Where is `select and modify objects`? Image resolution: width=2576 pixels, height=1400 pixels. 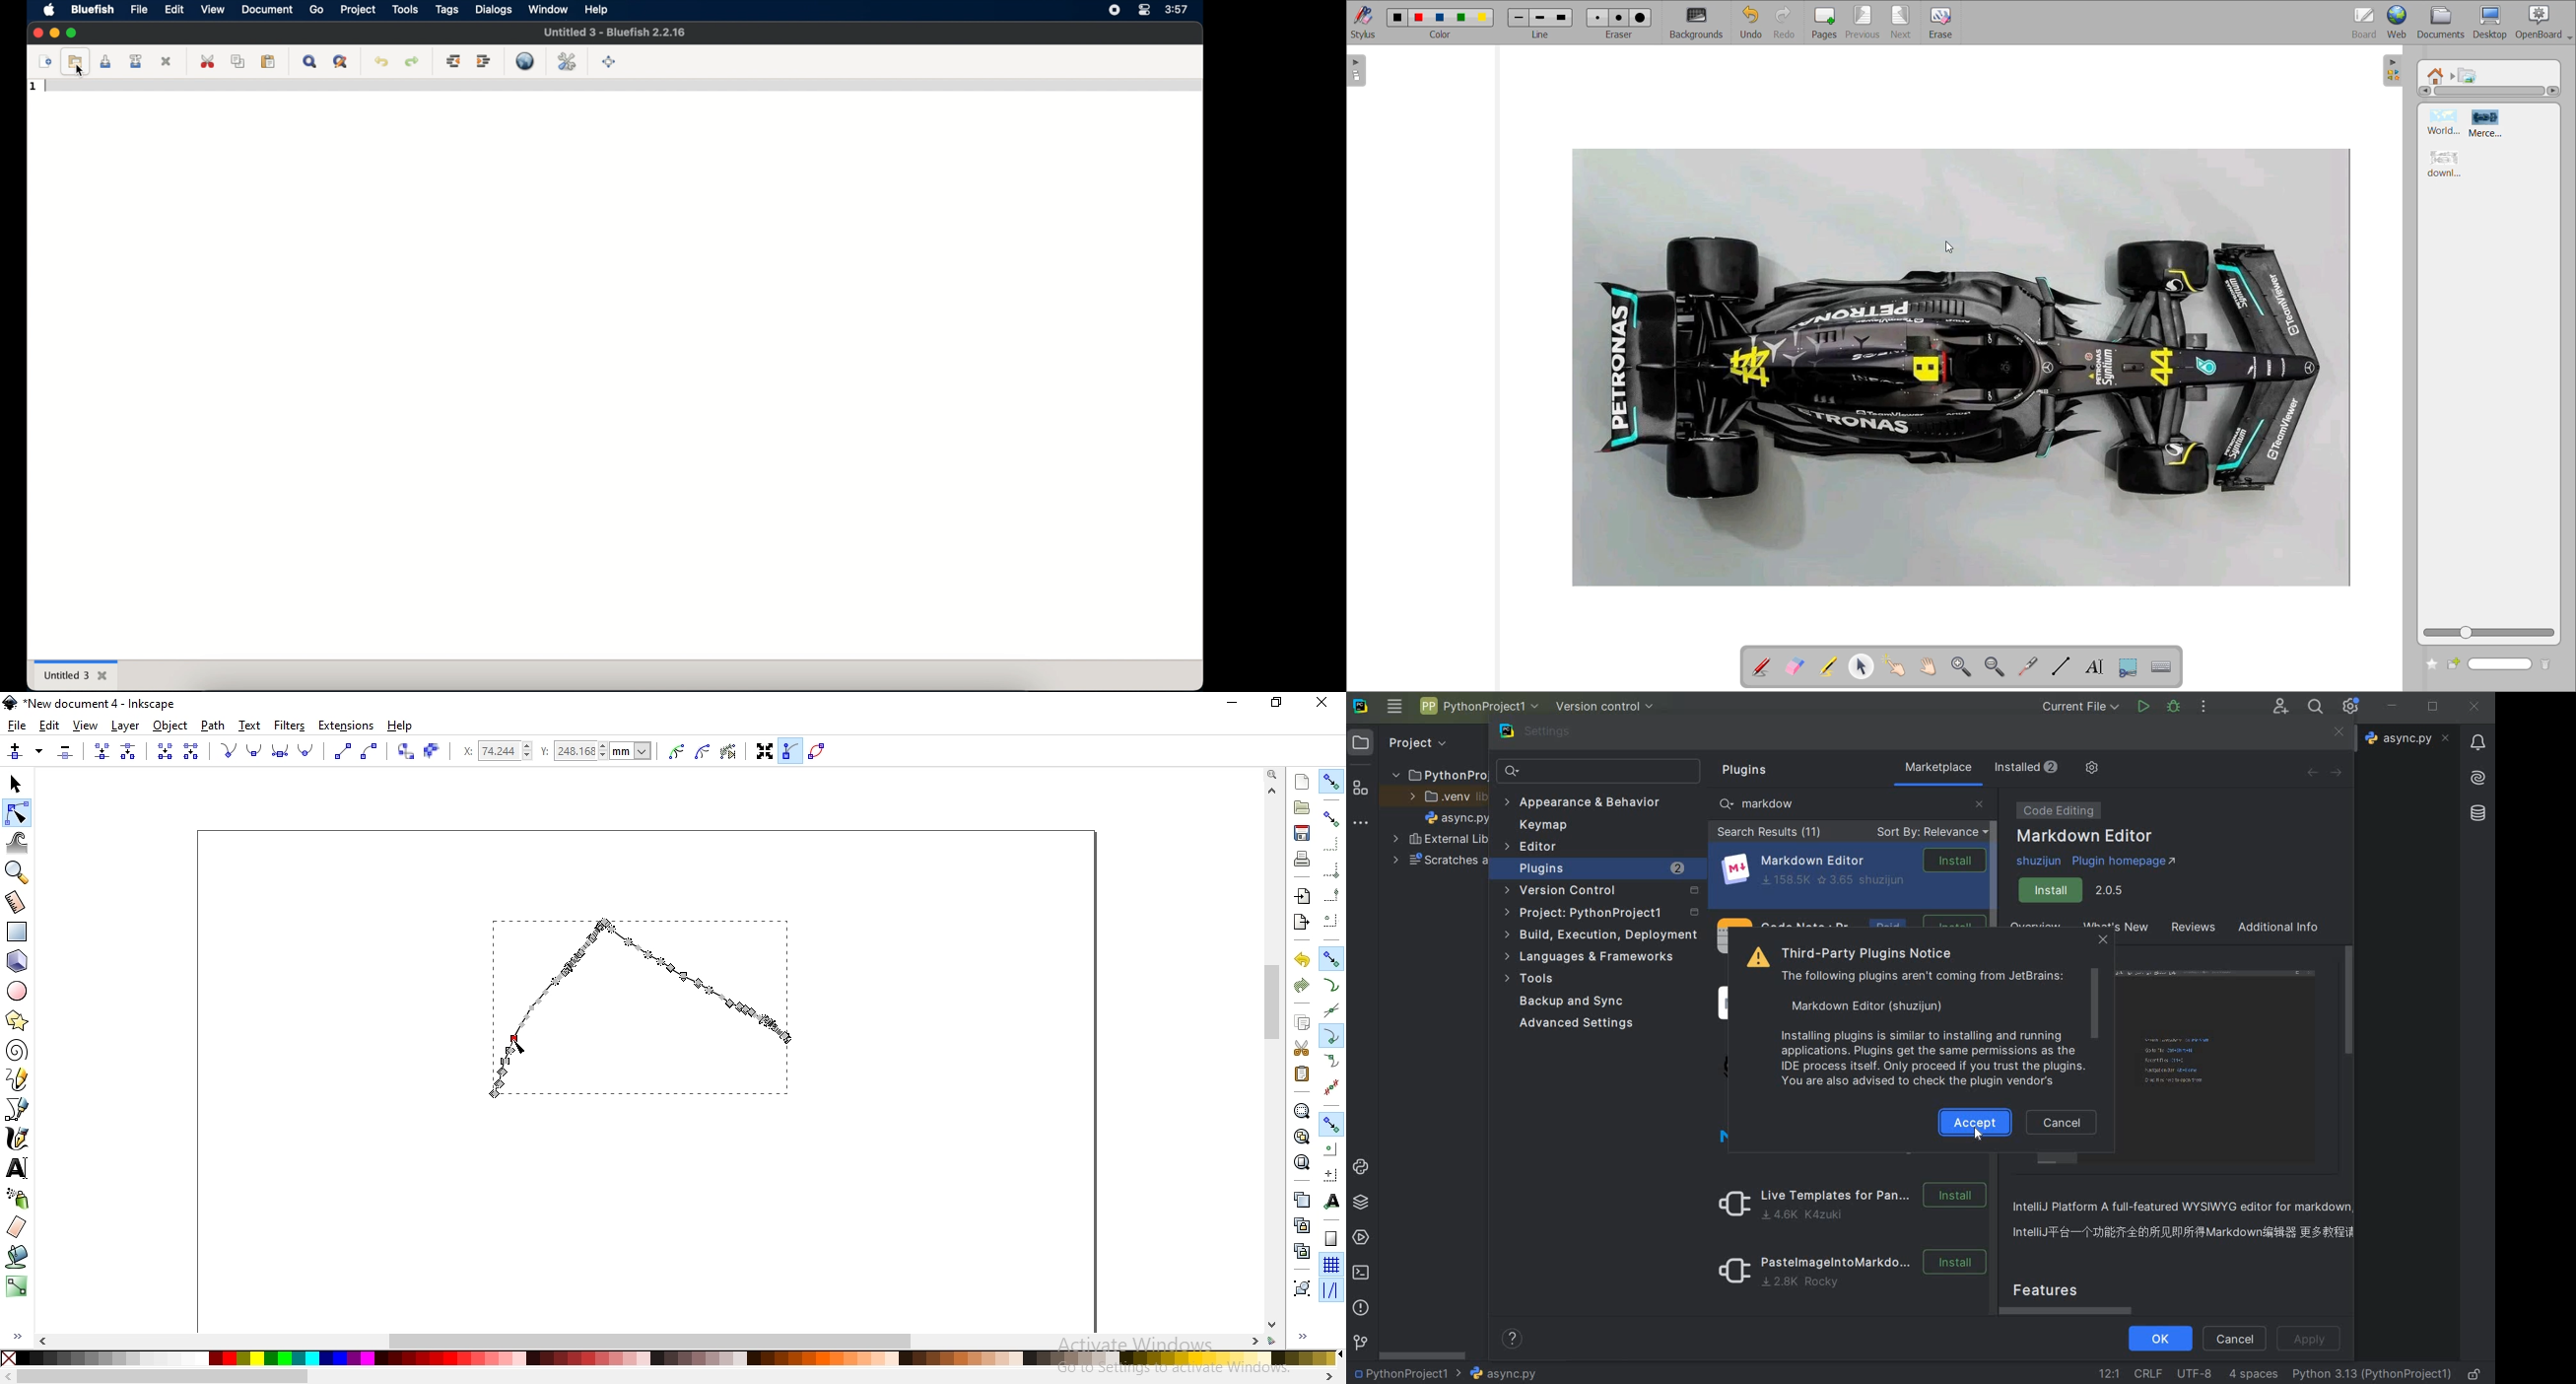
select and modify objects is located at coordinates (1864, 666).